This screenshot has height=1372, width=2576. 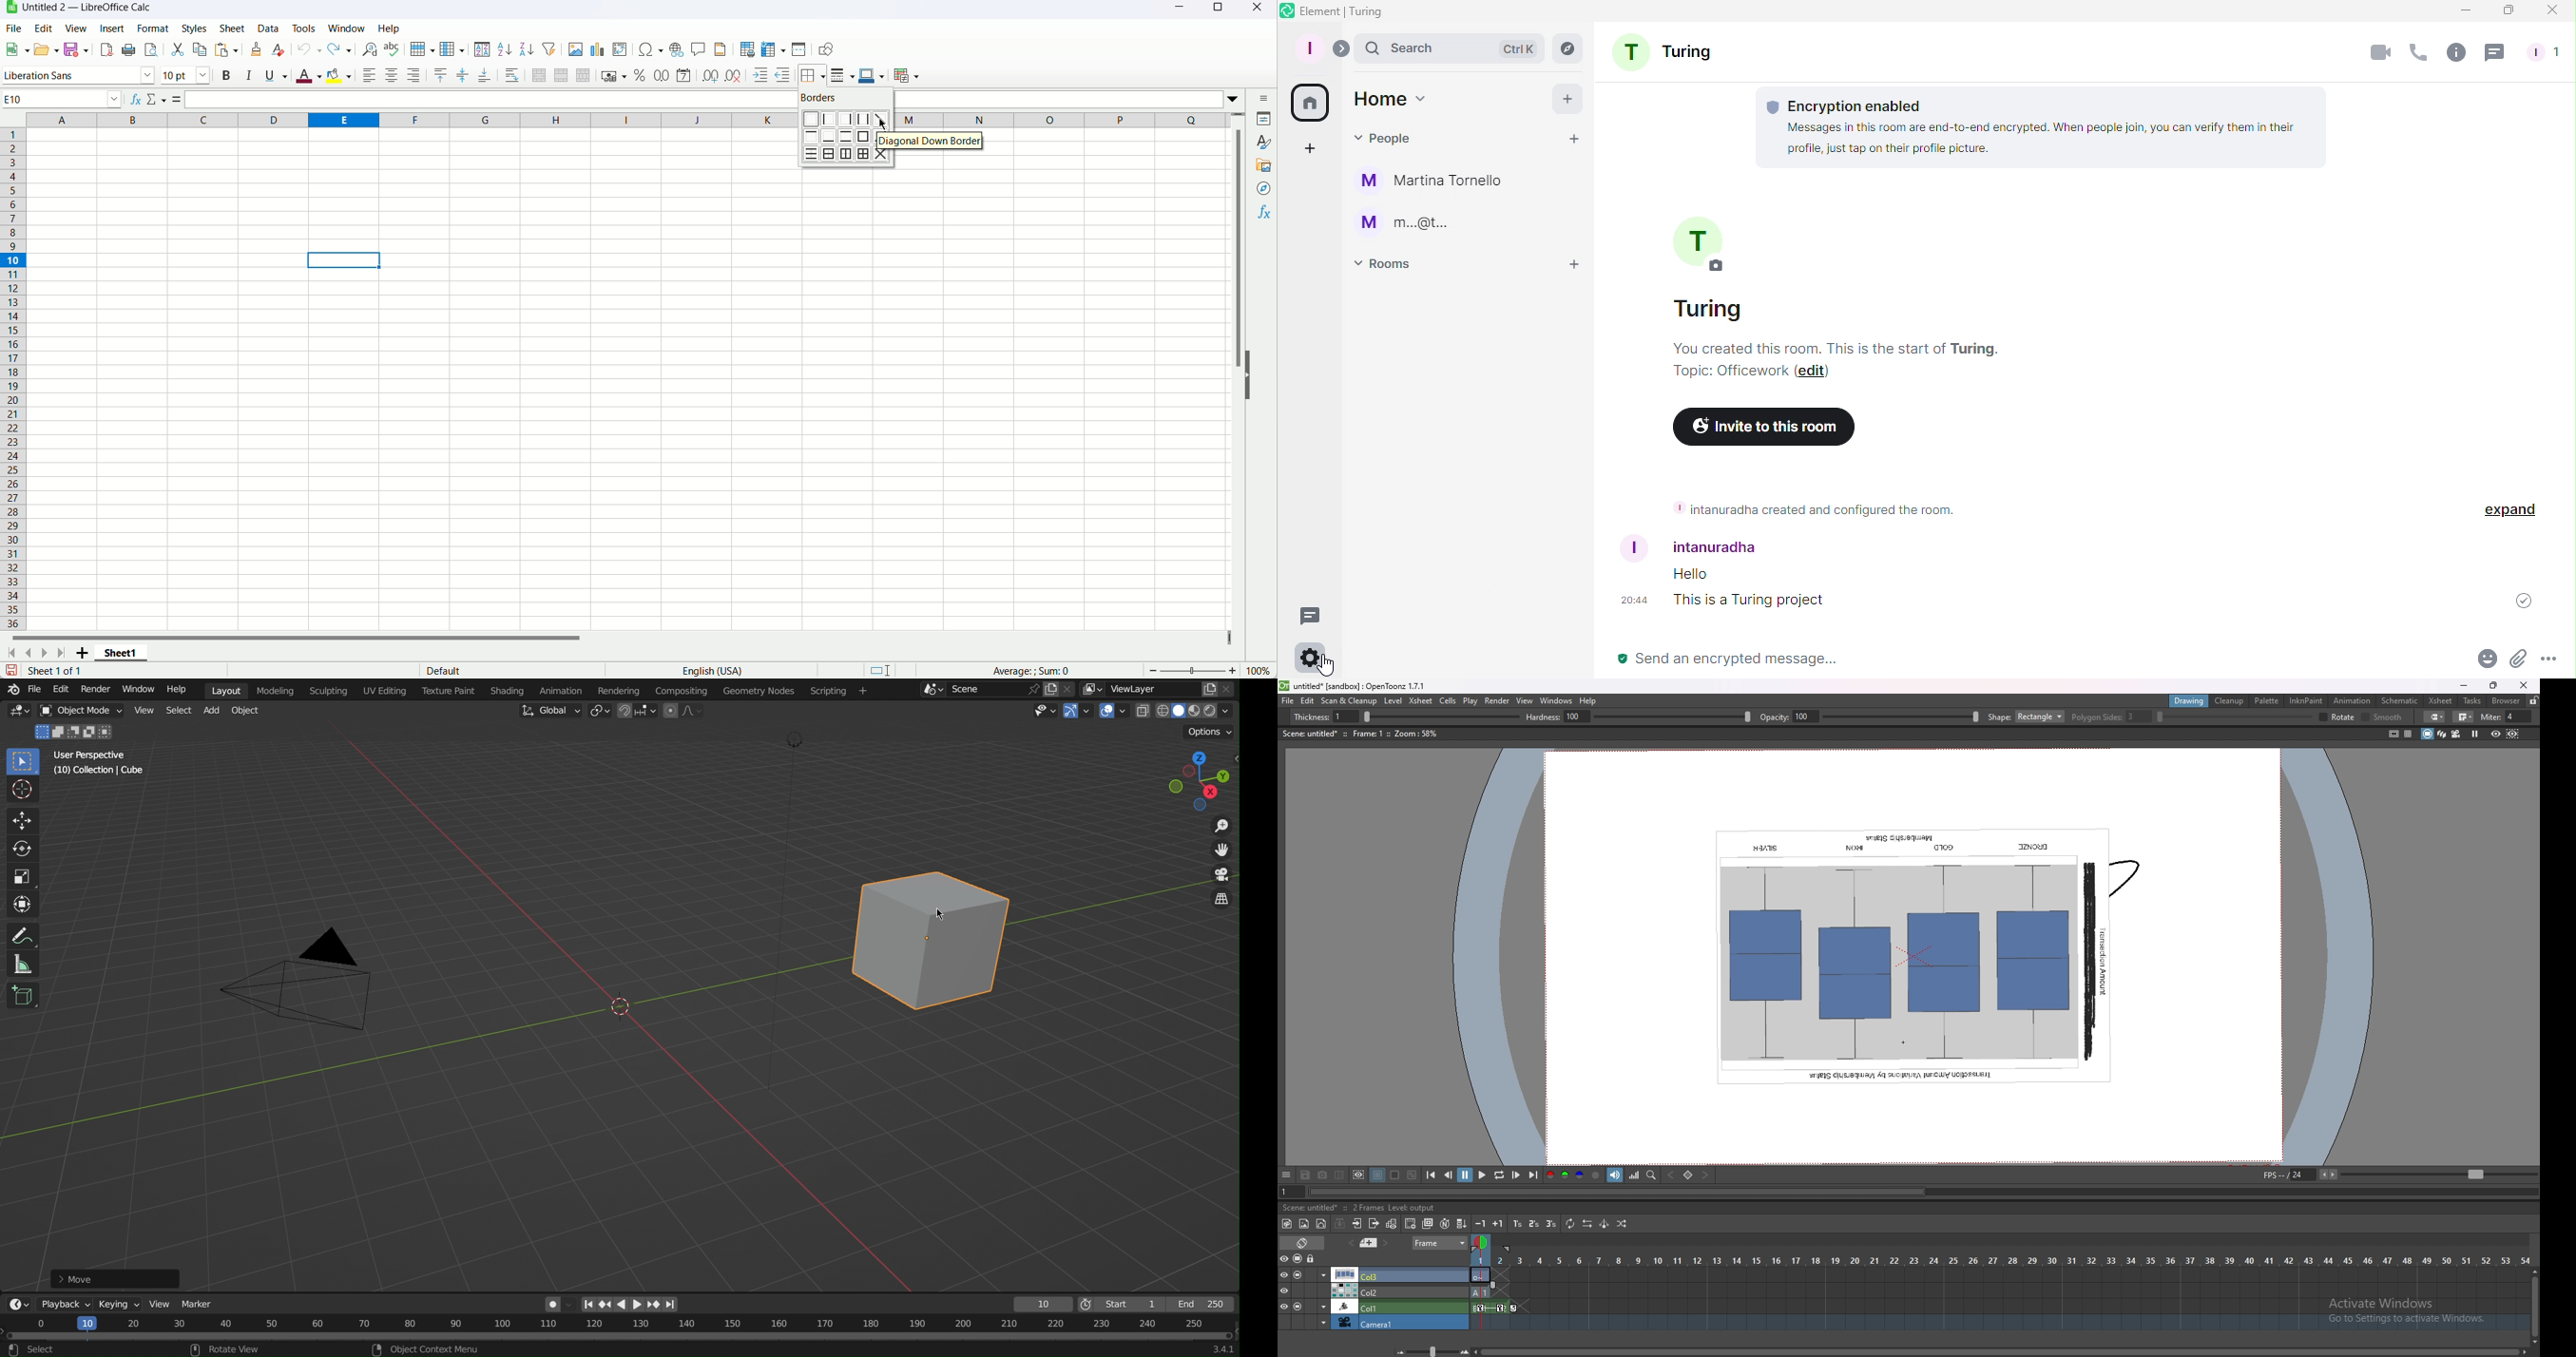 What do you see at coordinates (249, 75) in the screenshot?
I see `Italic` at bounding box center [249, 75].